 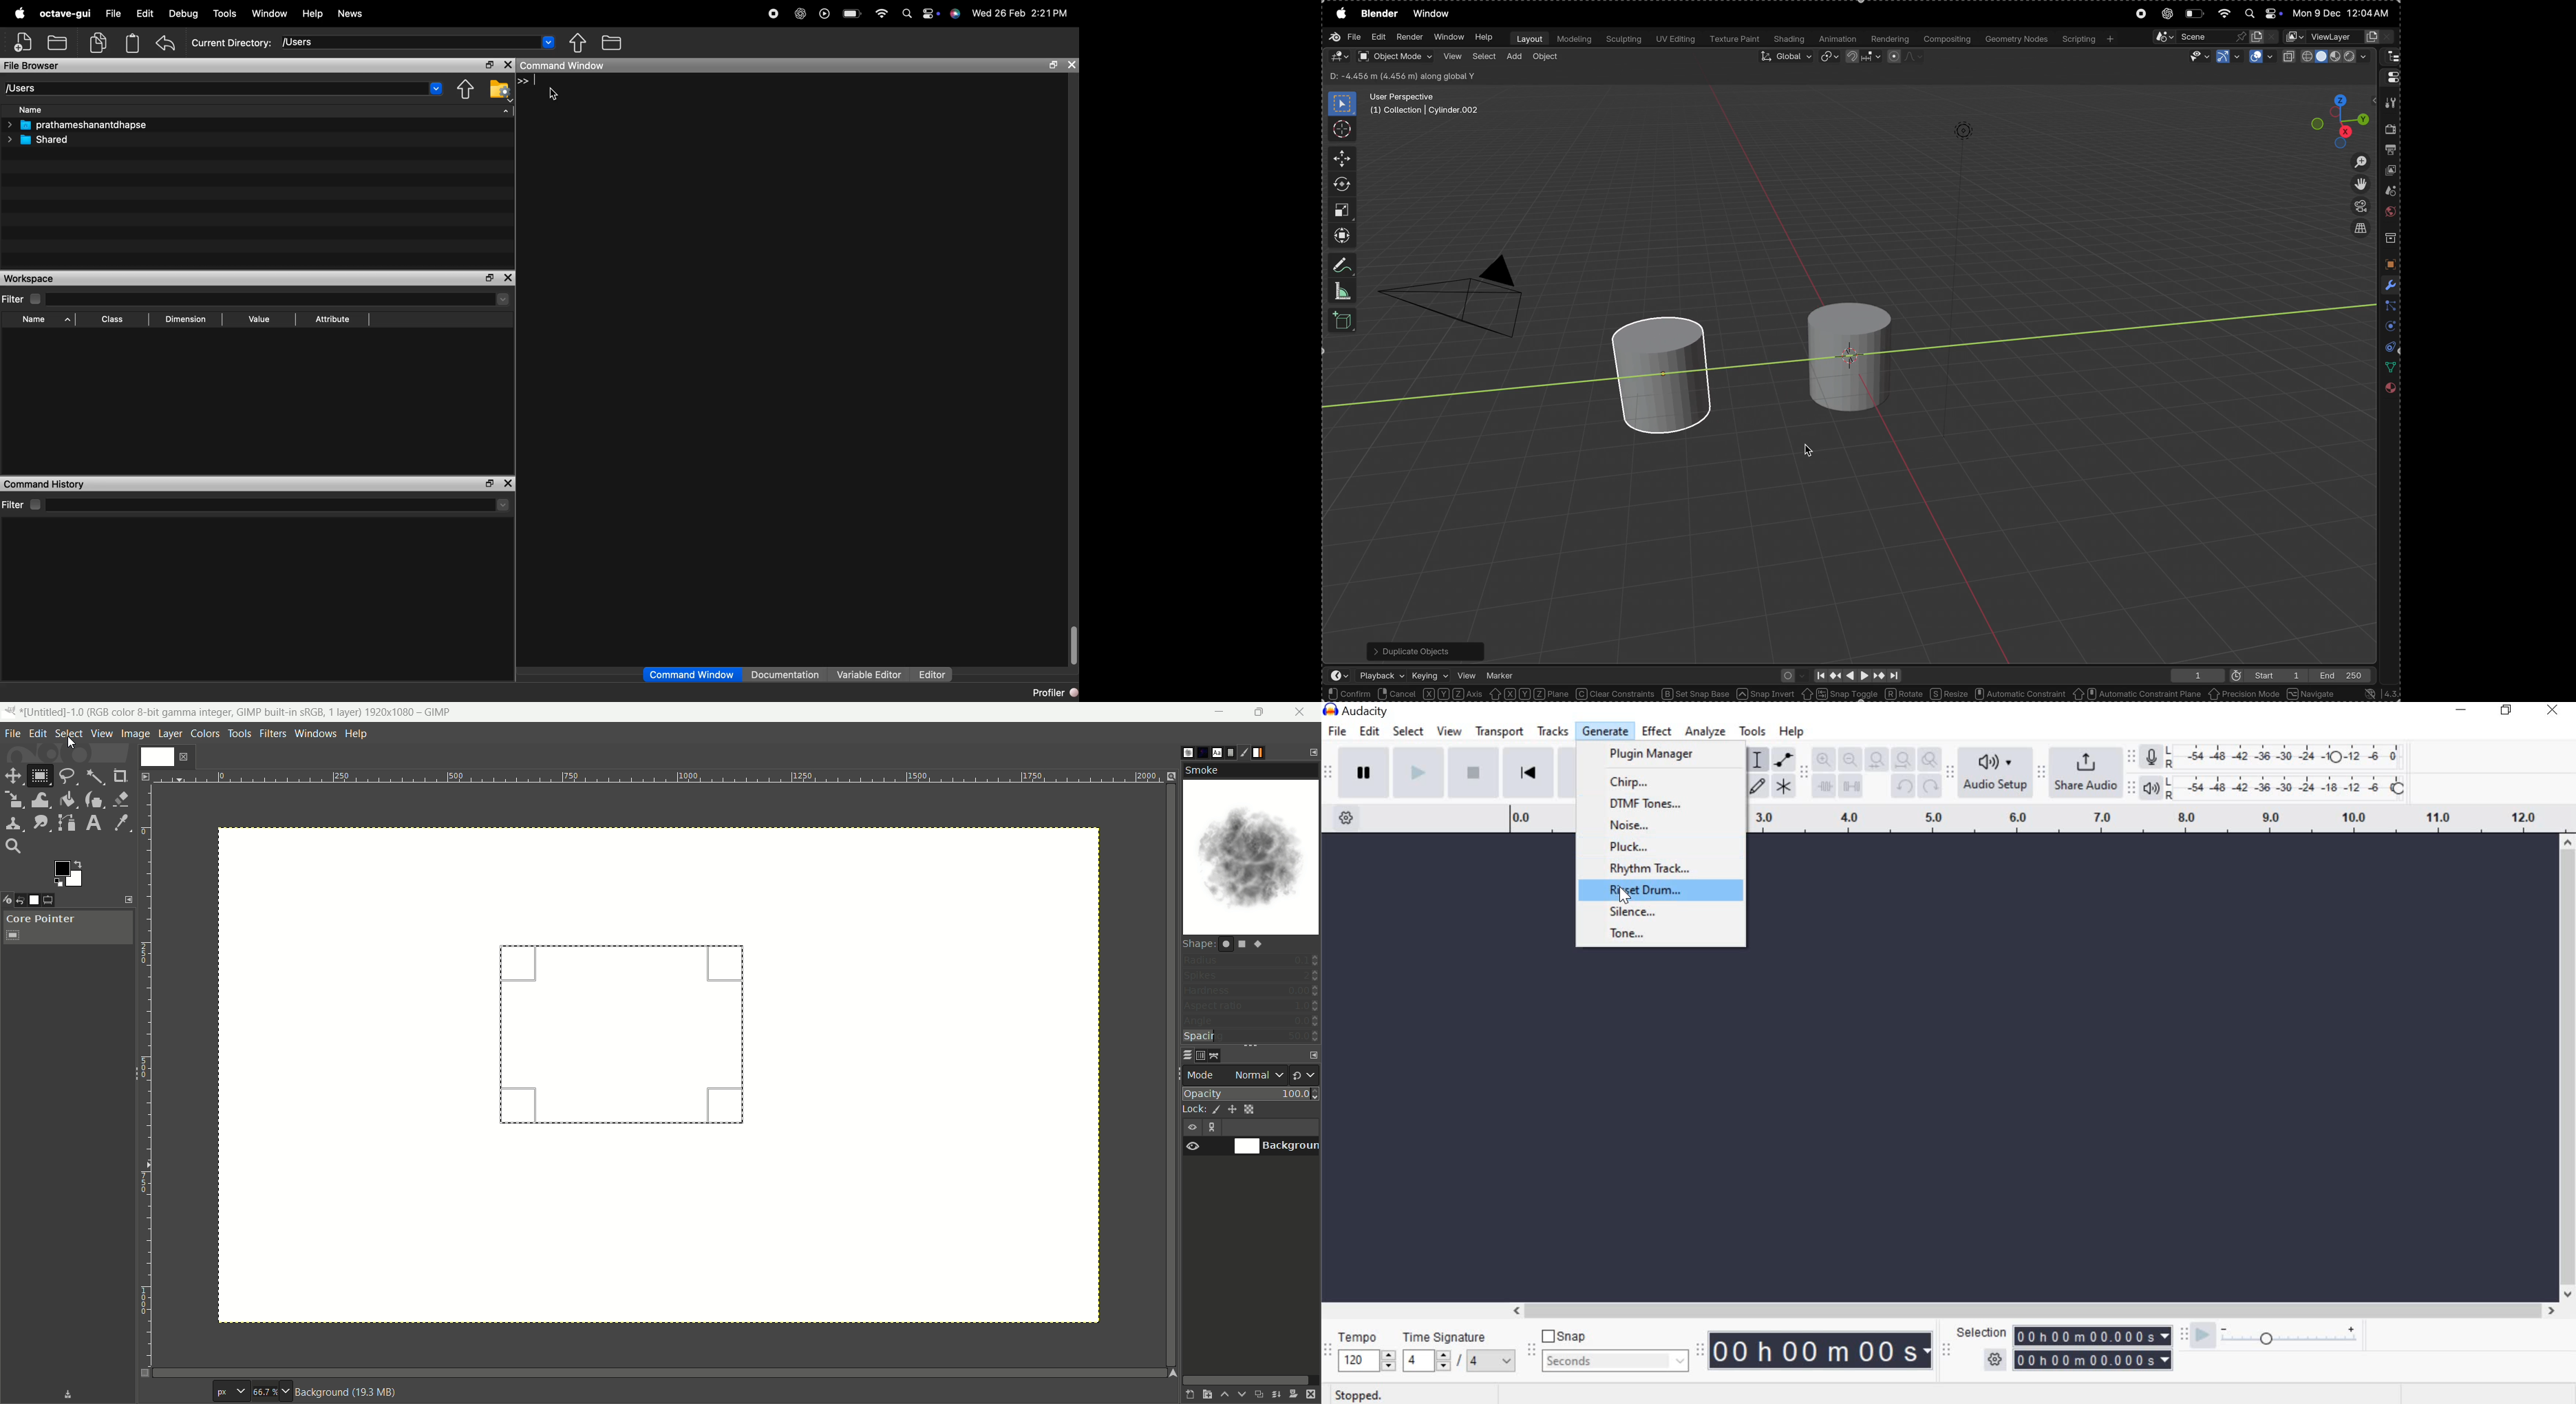 What do you see at coordinates (1667, 781) in the screenshot?
I see `chirp` at bounding box center [1667, 781].